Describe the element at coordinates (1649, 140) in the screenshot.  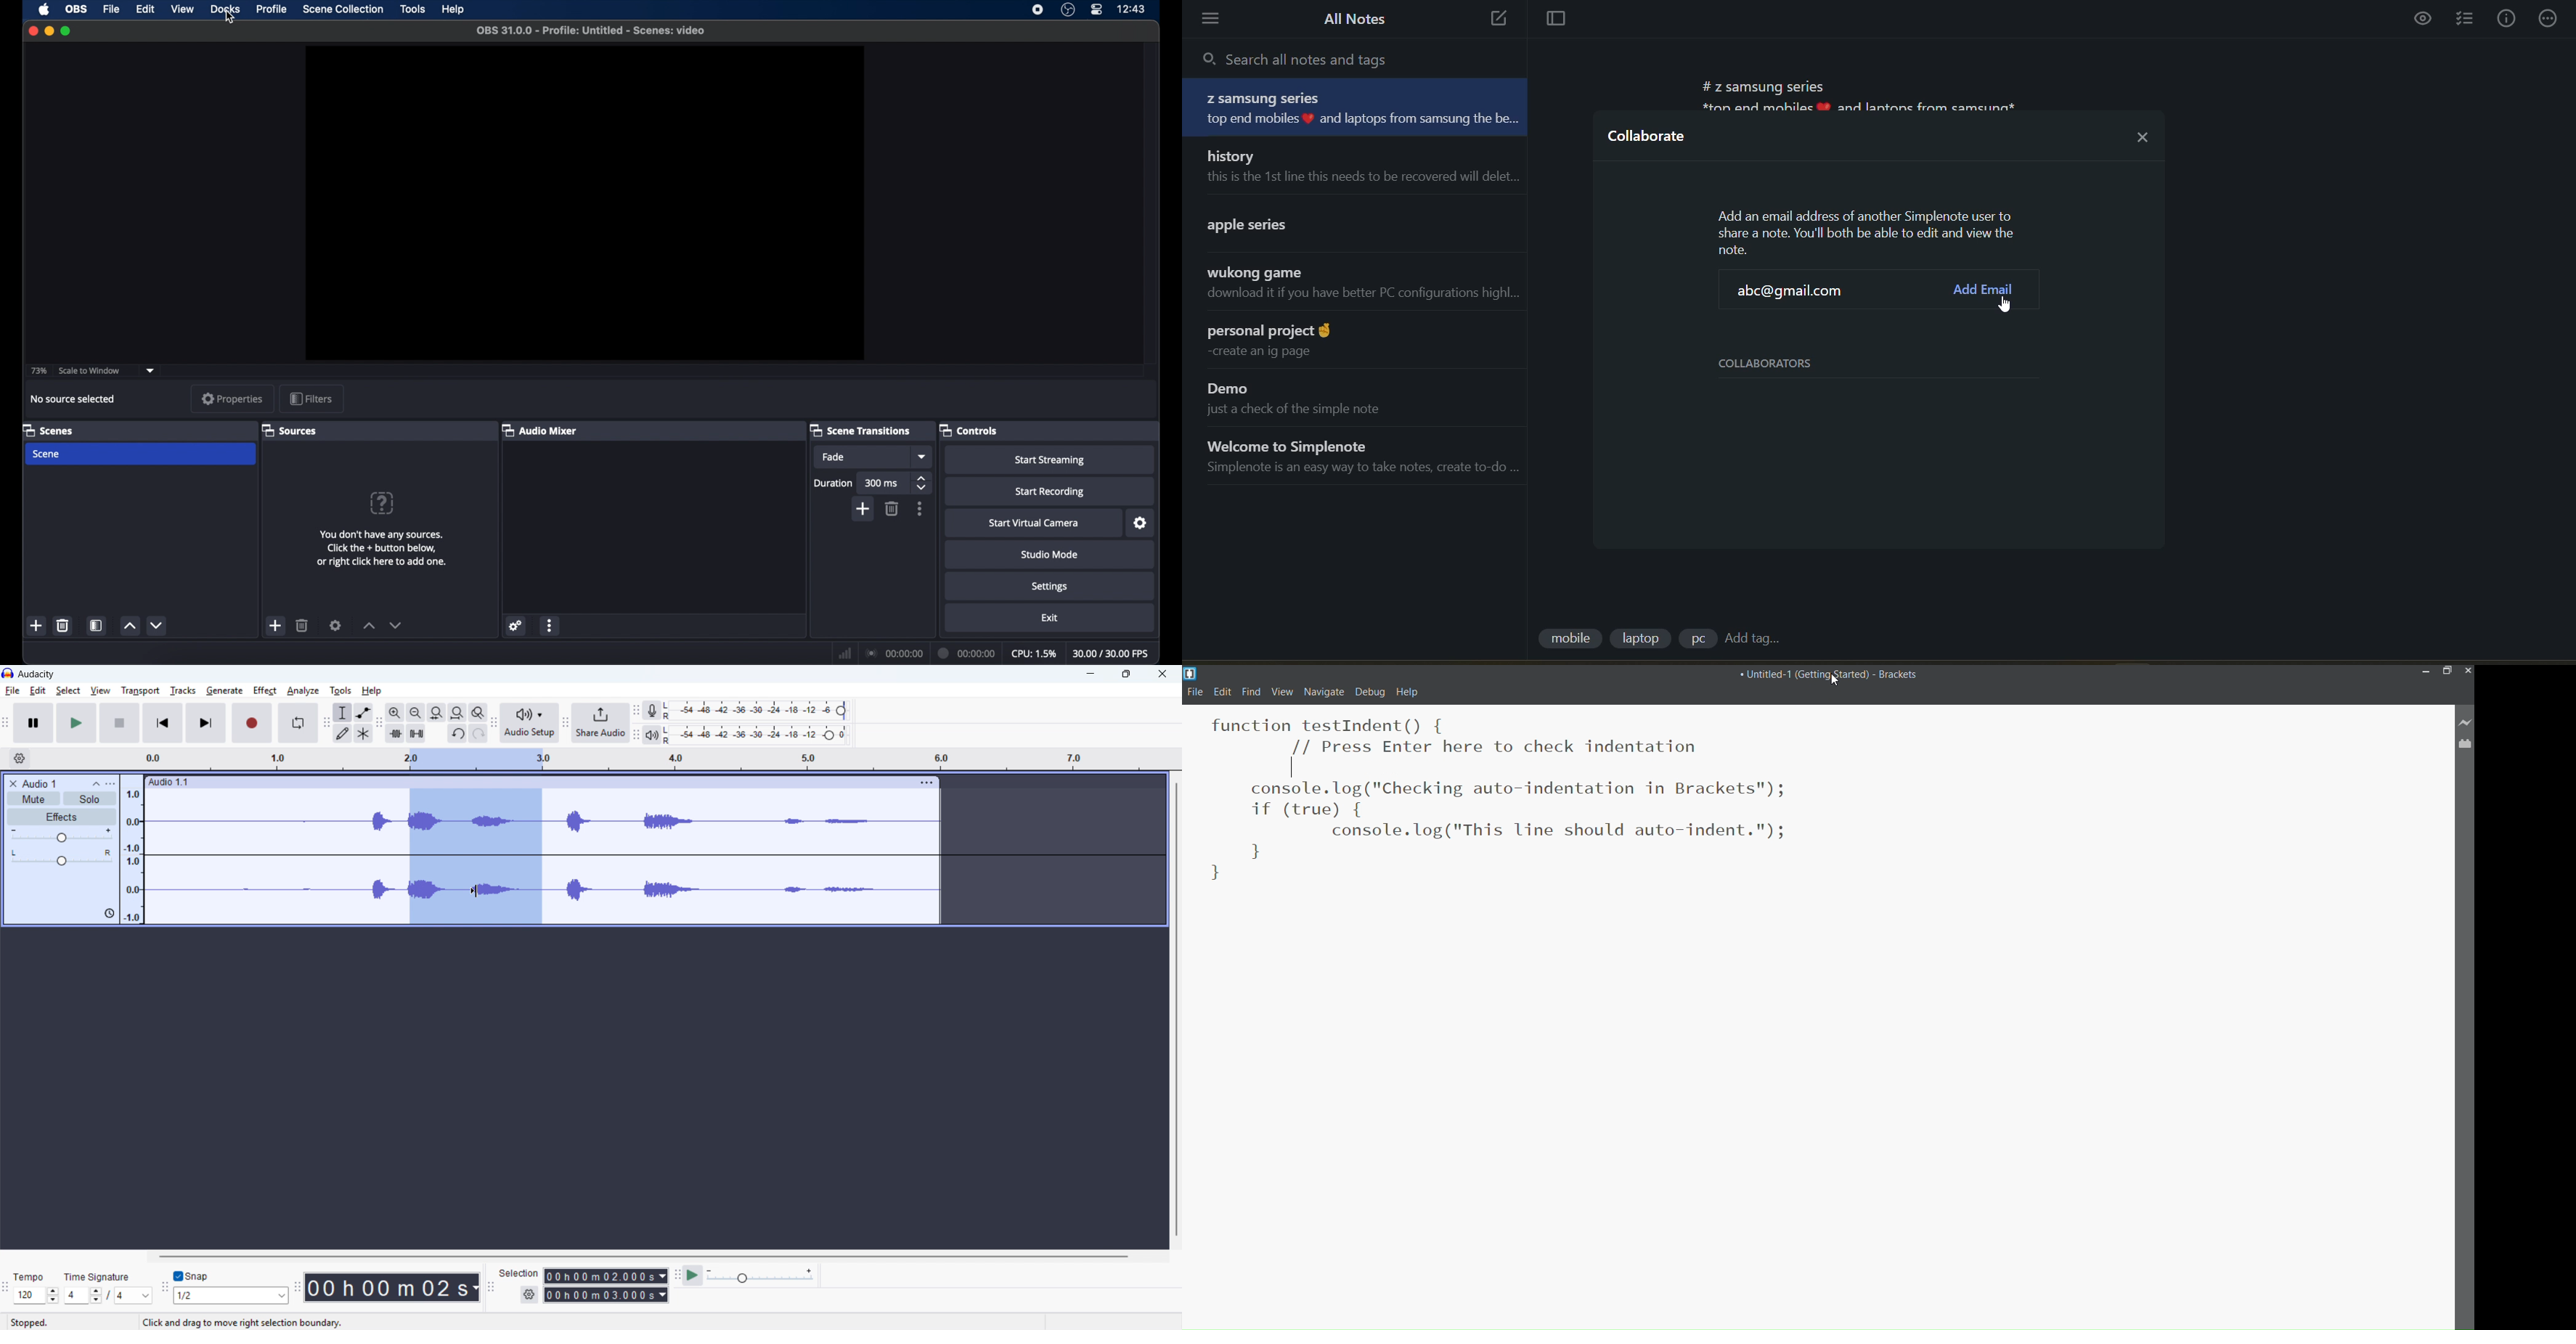
I see `collaborate` at that location.